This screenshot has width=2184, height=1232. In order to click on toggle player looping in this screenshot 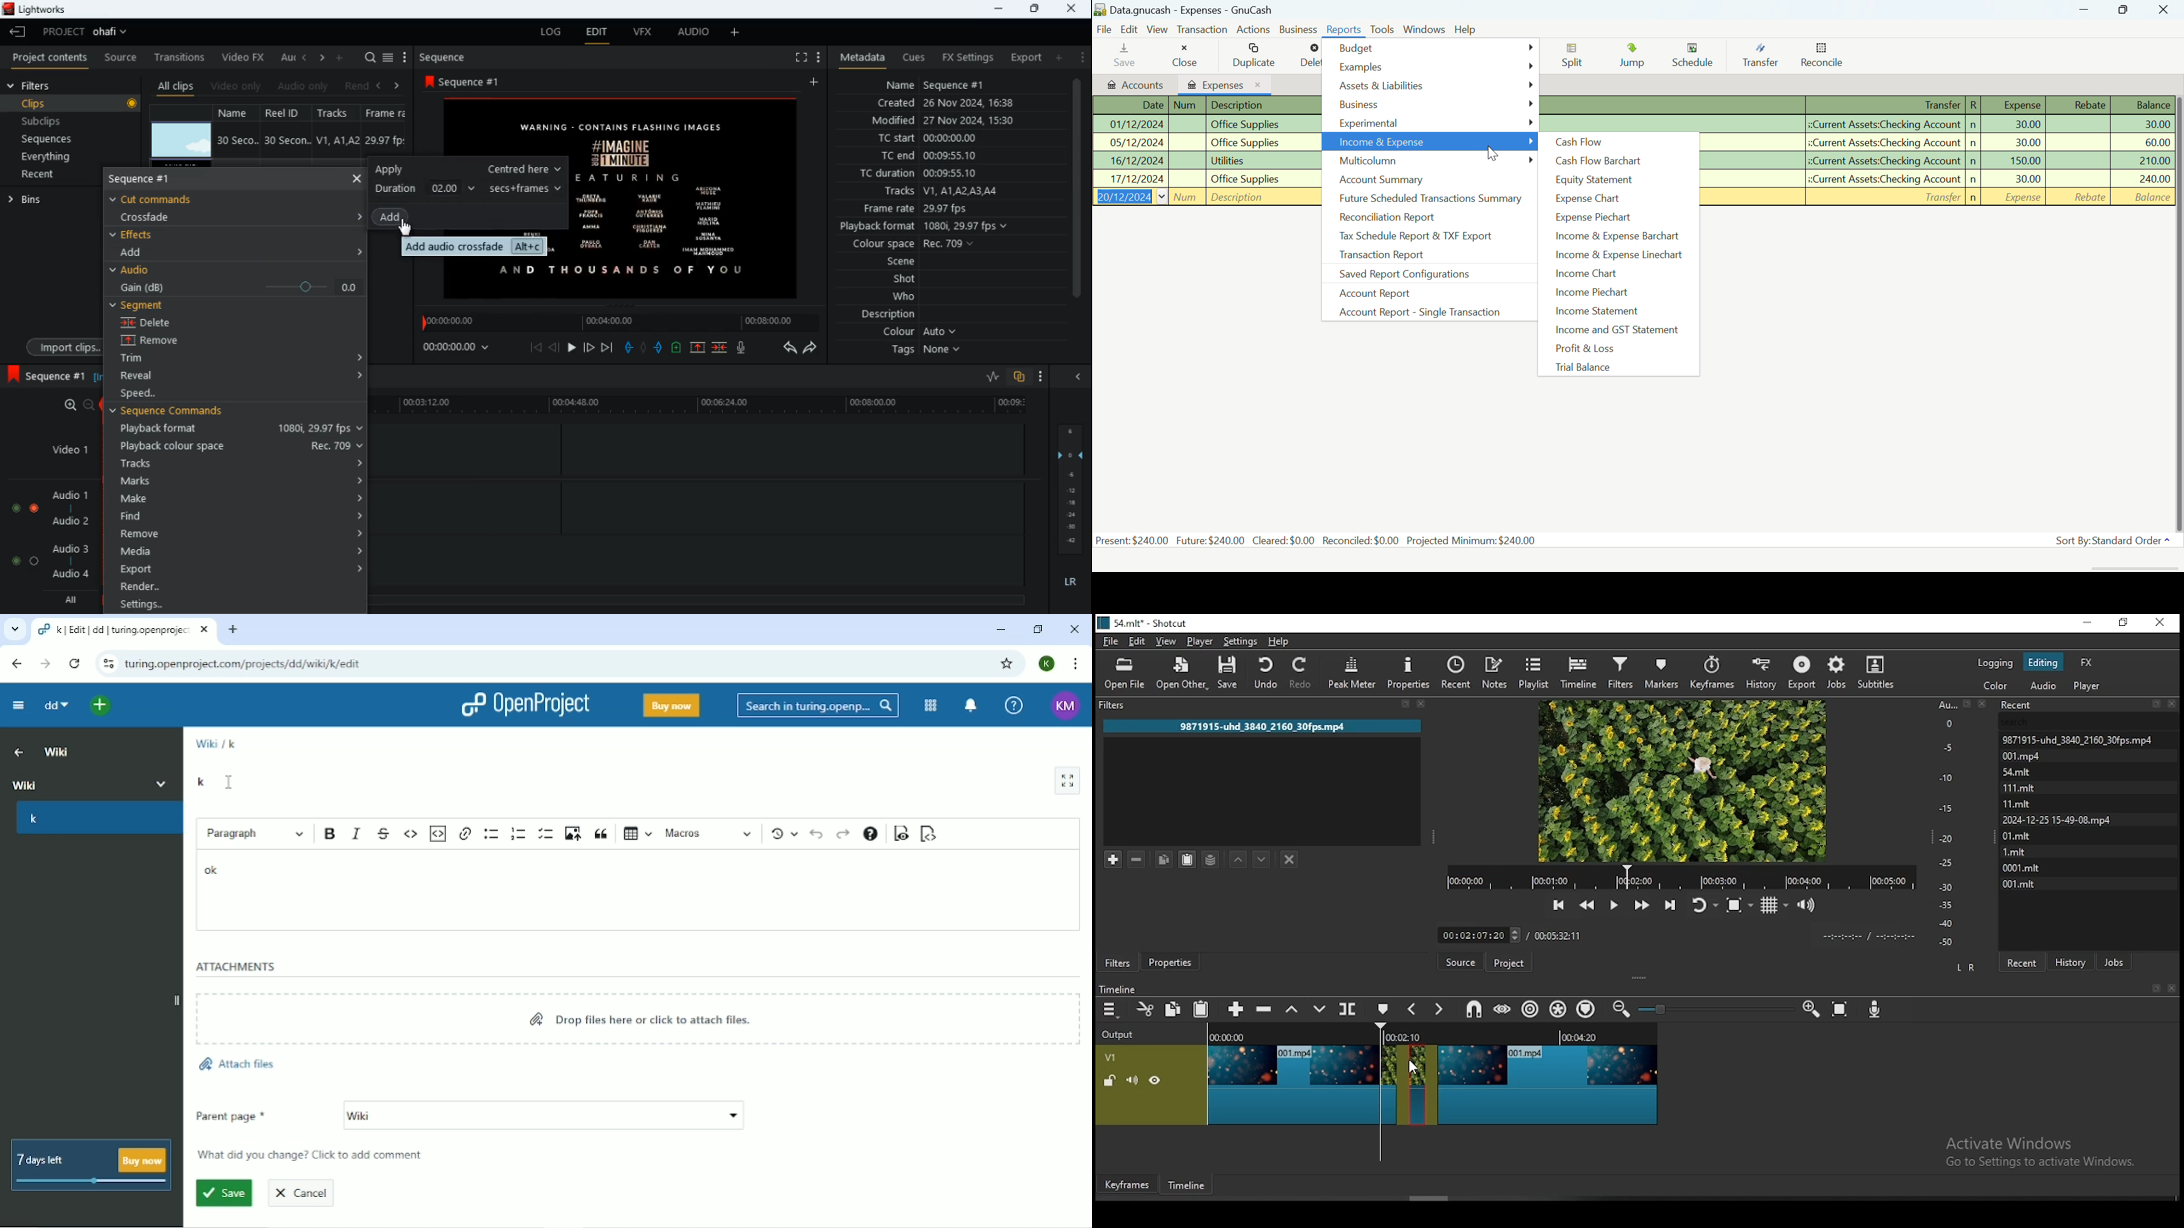, I will do `click(1703, 903)`.